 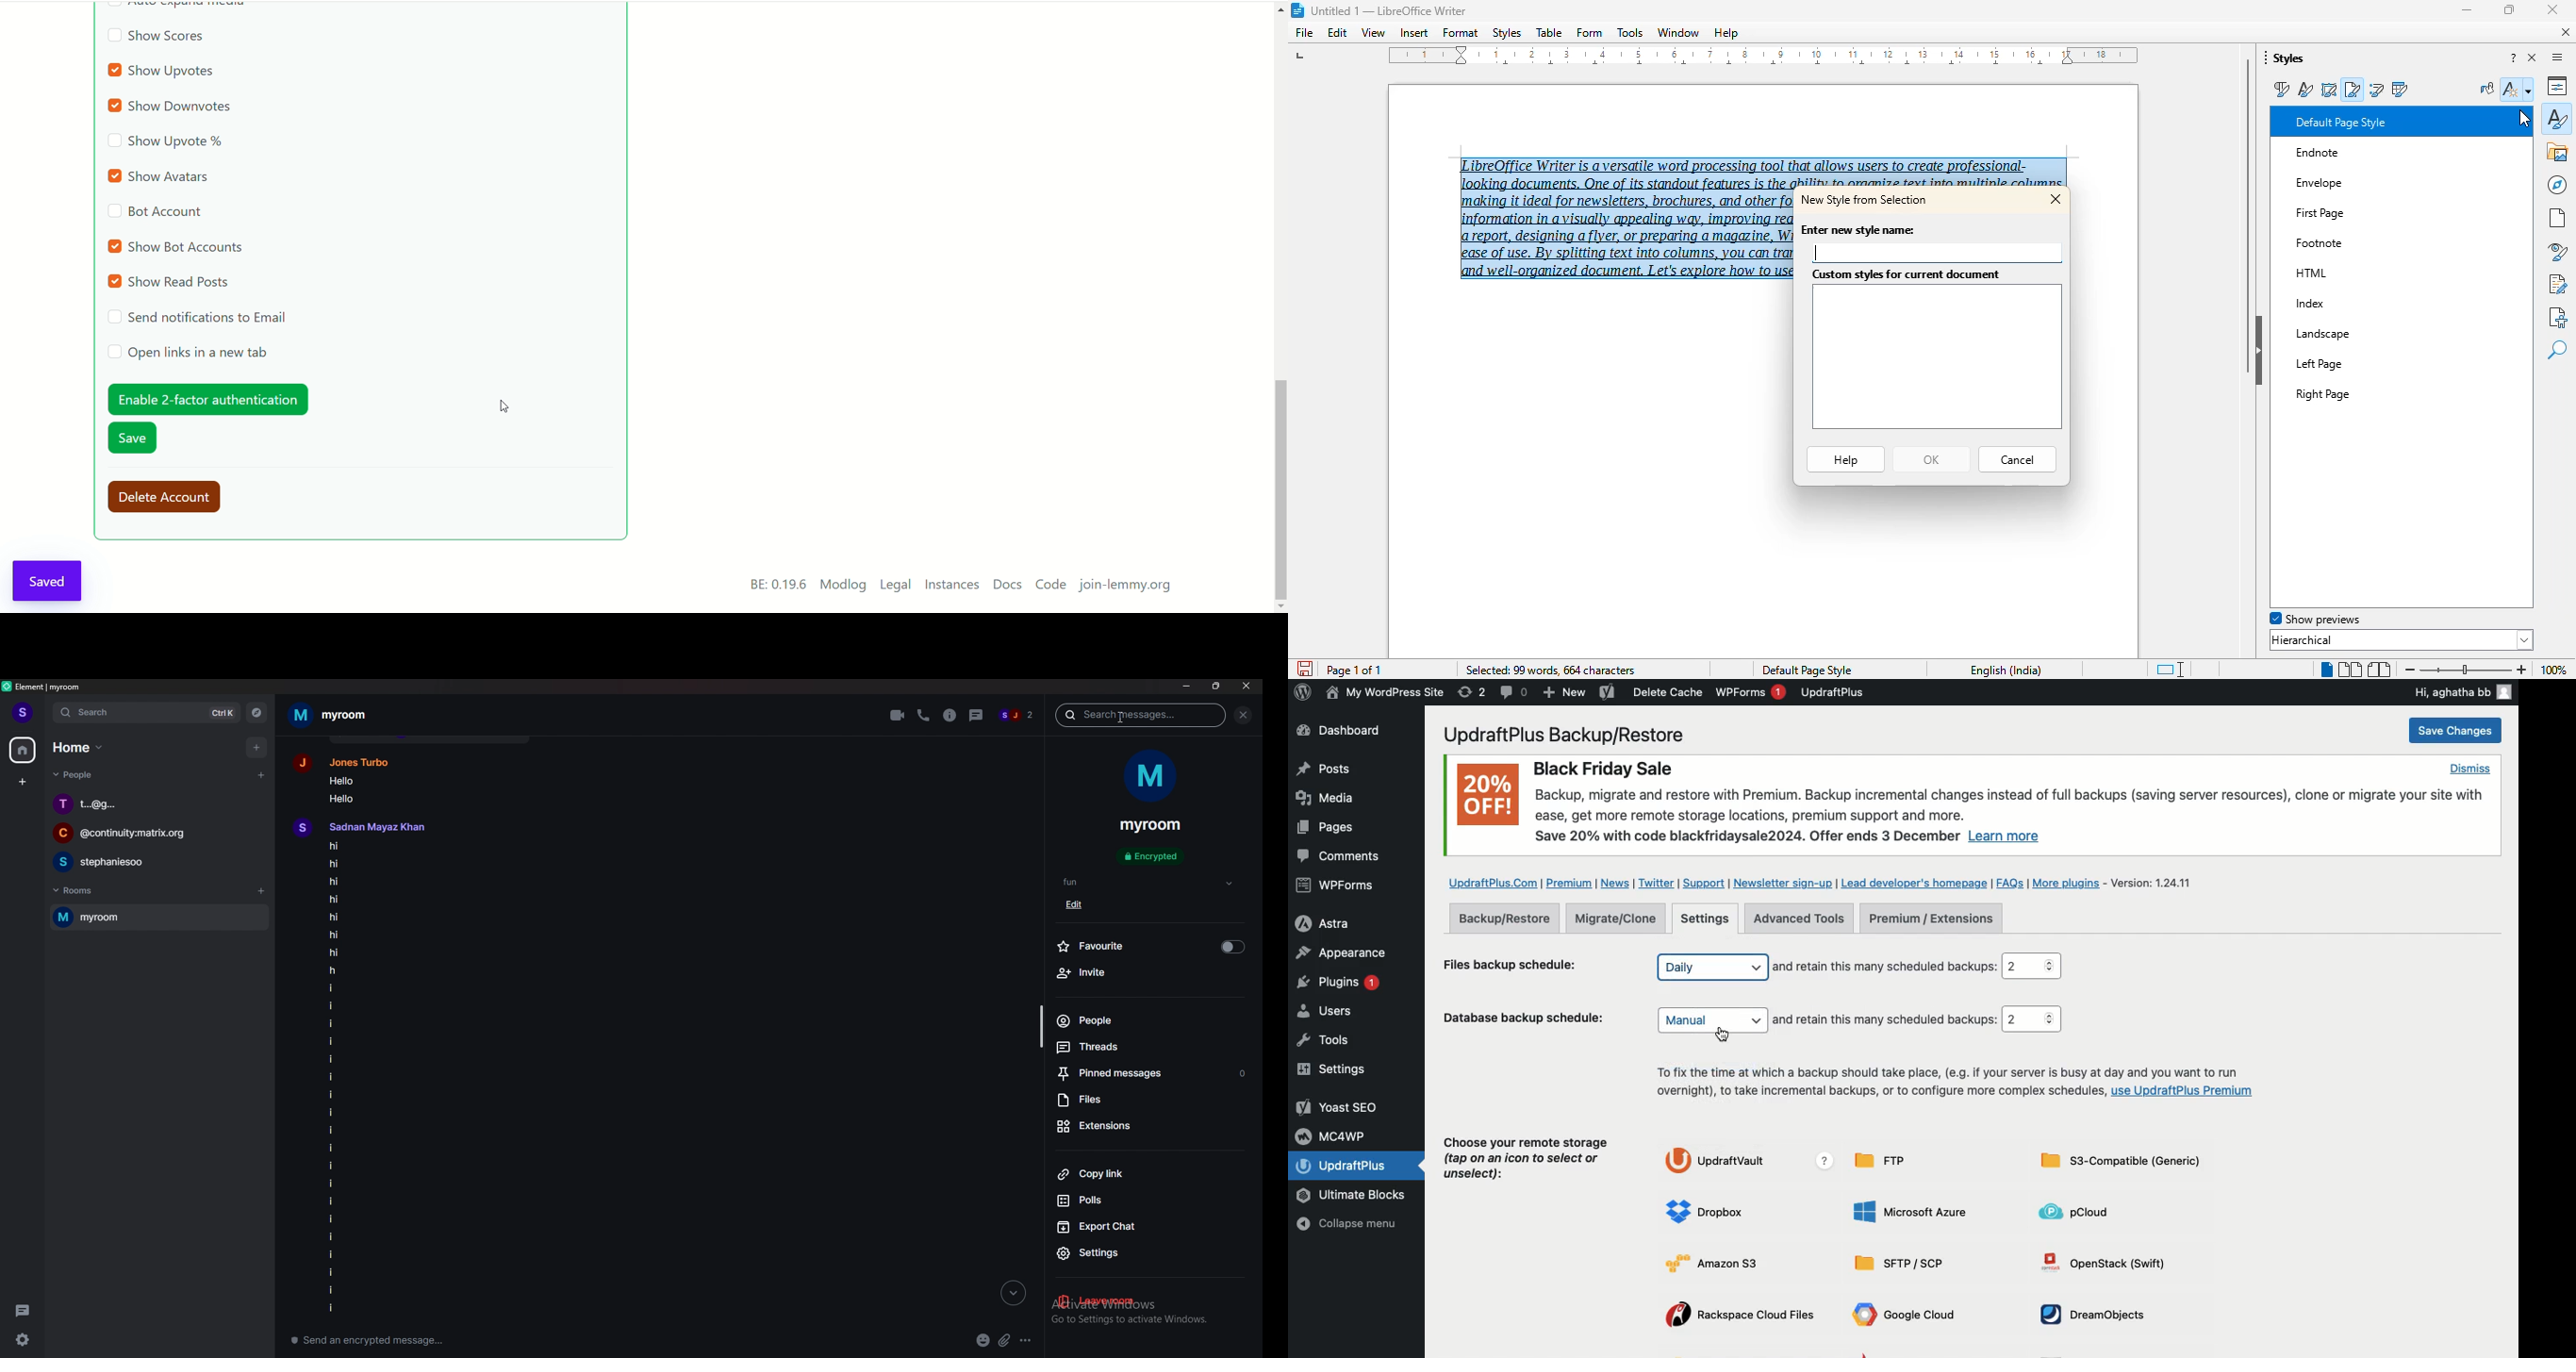 I want to click on Posts, so click(x=1322, y=769).